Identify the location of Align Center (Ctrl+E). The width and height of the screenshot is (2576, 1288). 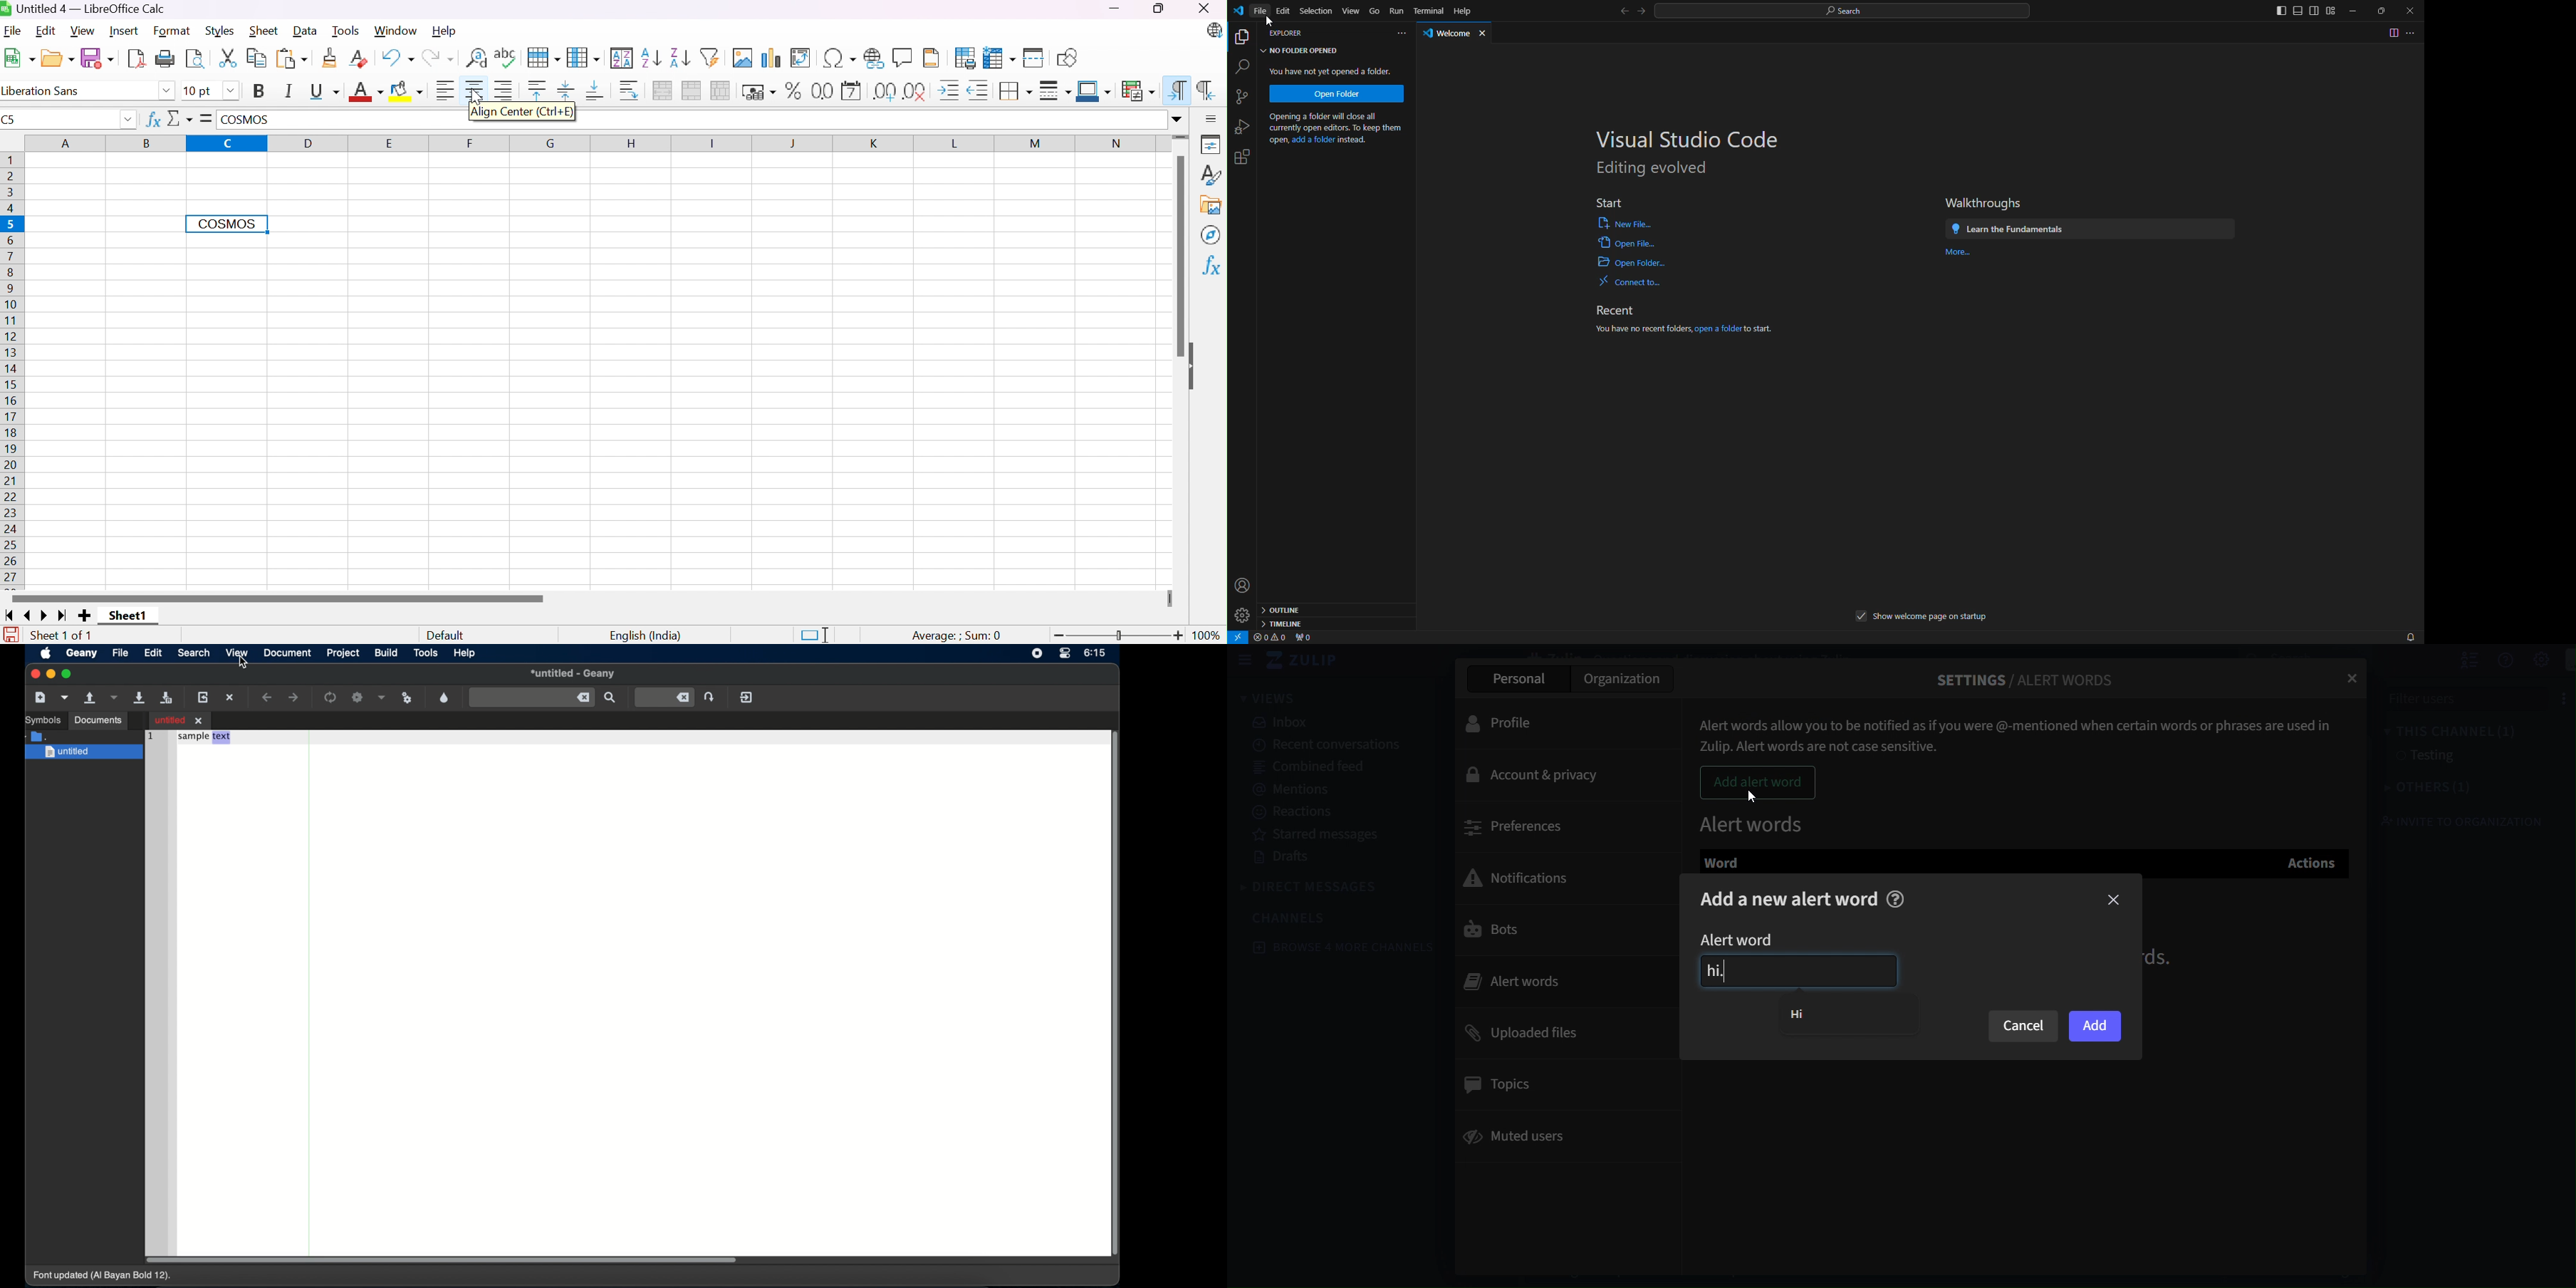
(522, 113).